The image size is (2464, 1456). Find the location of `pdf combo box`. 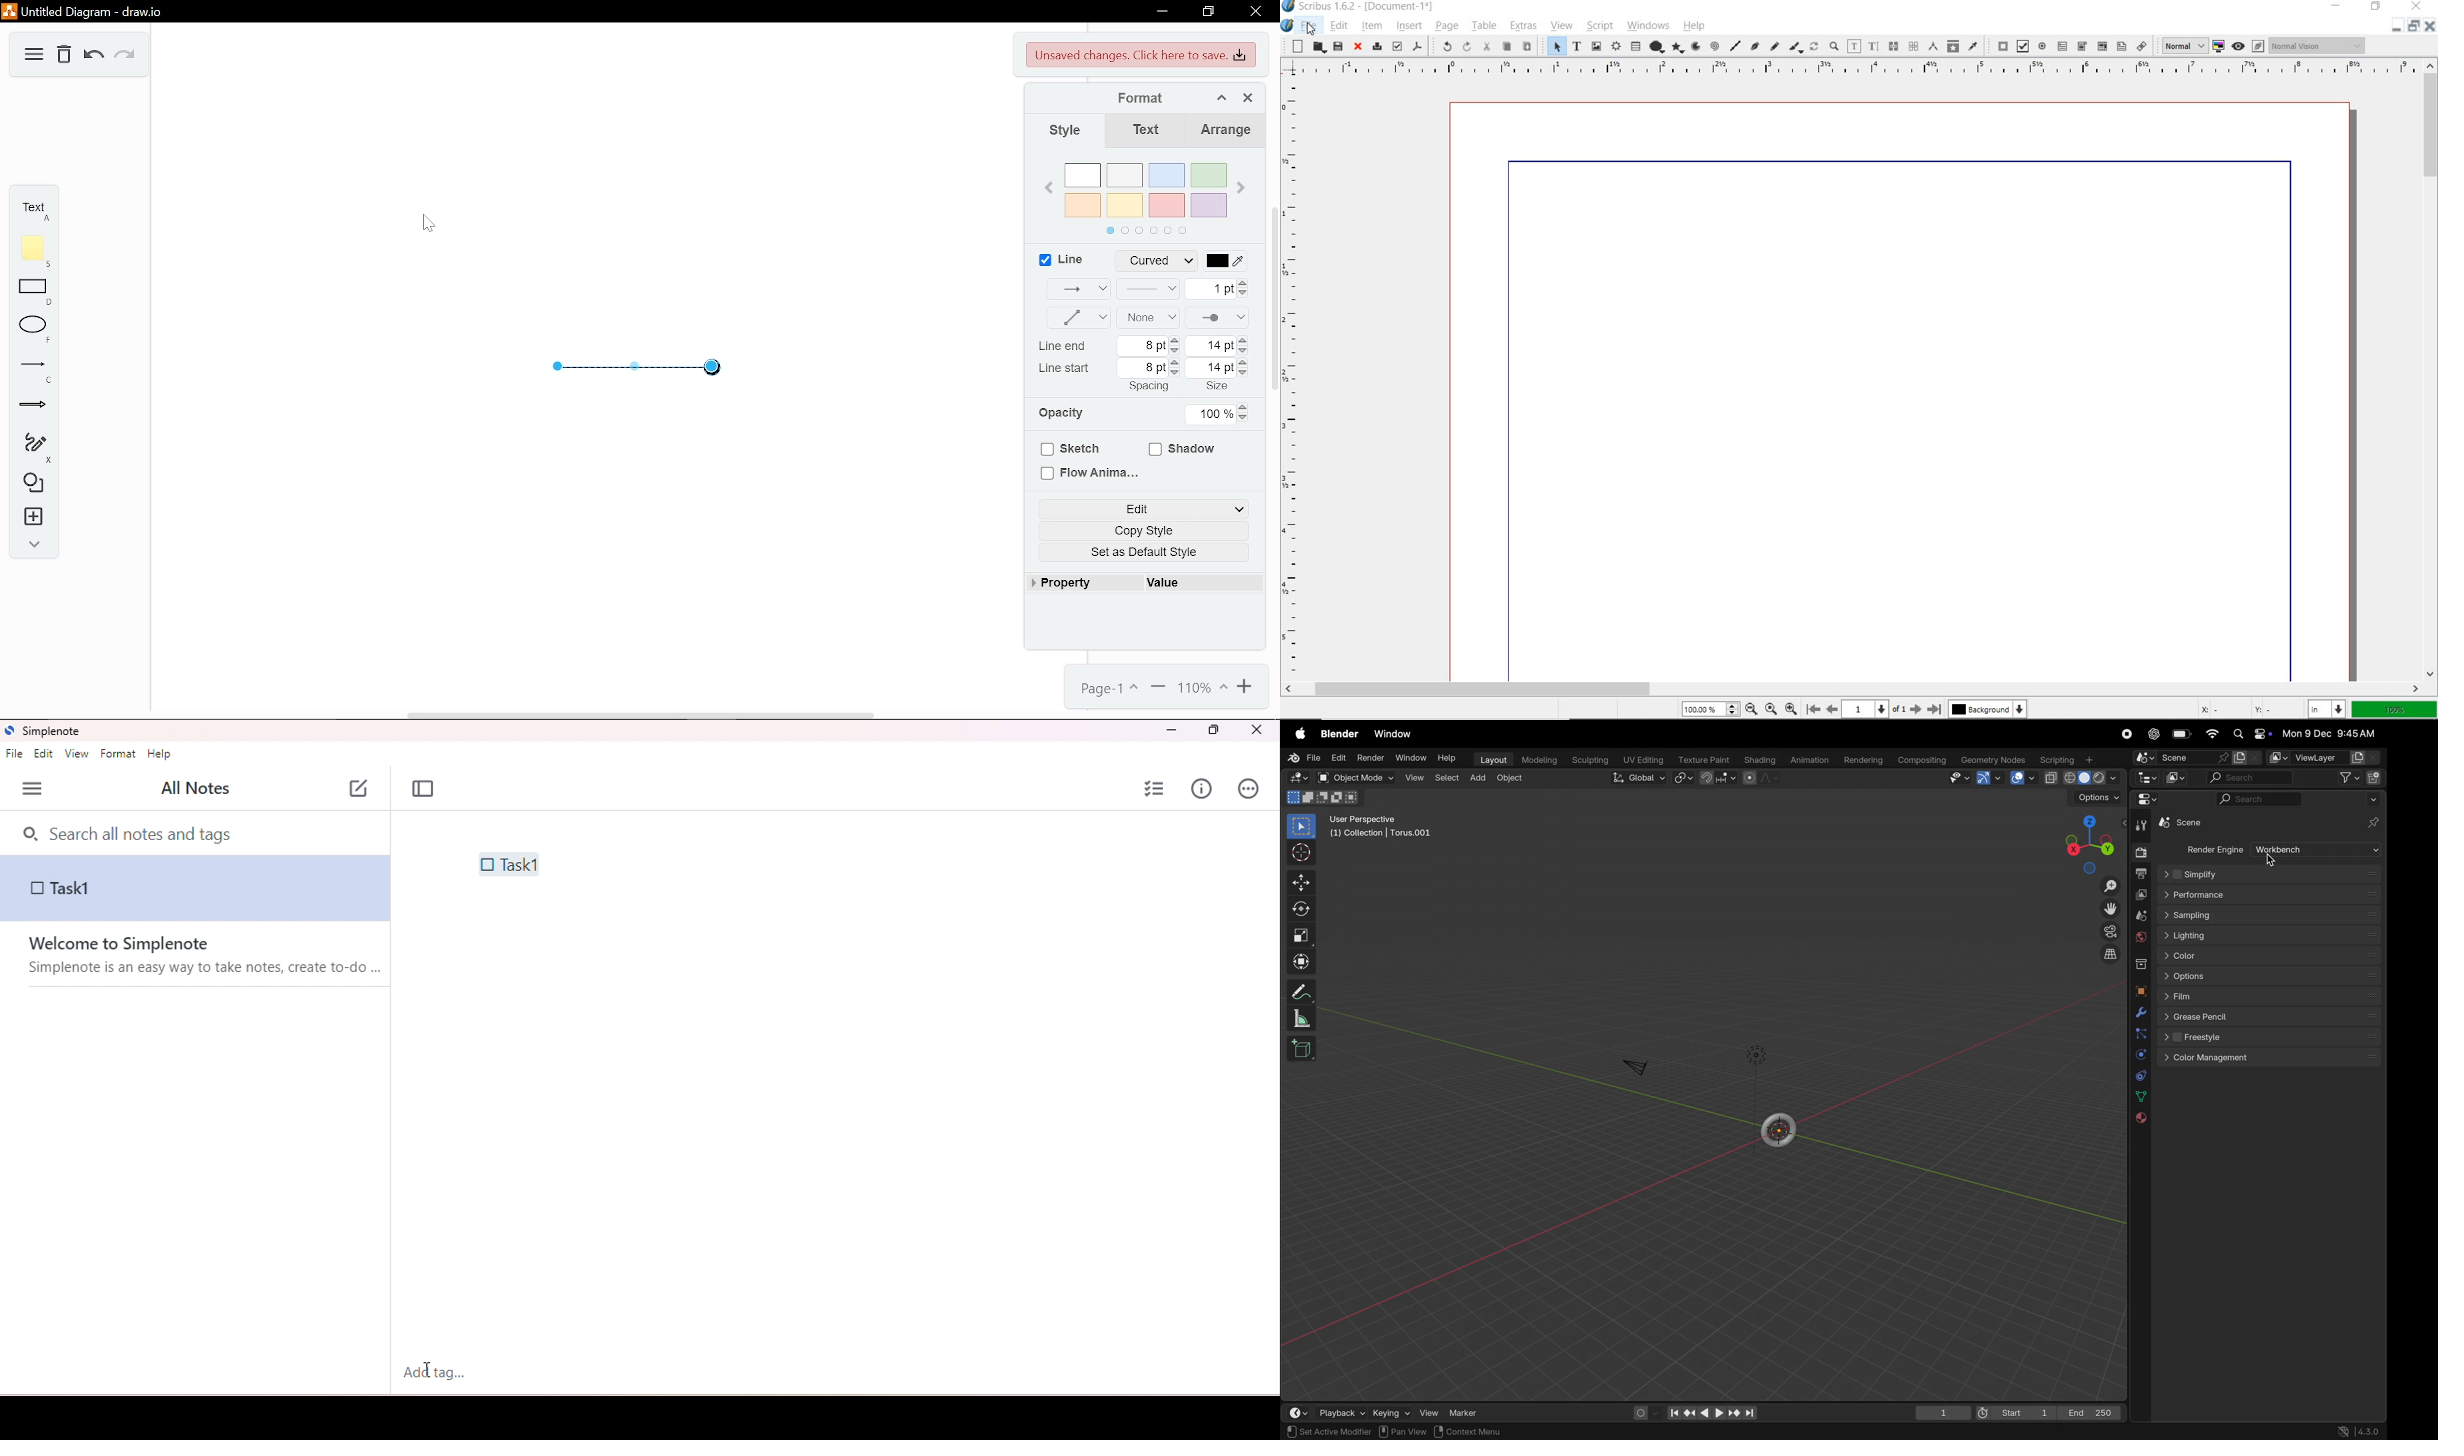

pdf combo box is located at coordinates (2101, 46).